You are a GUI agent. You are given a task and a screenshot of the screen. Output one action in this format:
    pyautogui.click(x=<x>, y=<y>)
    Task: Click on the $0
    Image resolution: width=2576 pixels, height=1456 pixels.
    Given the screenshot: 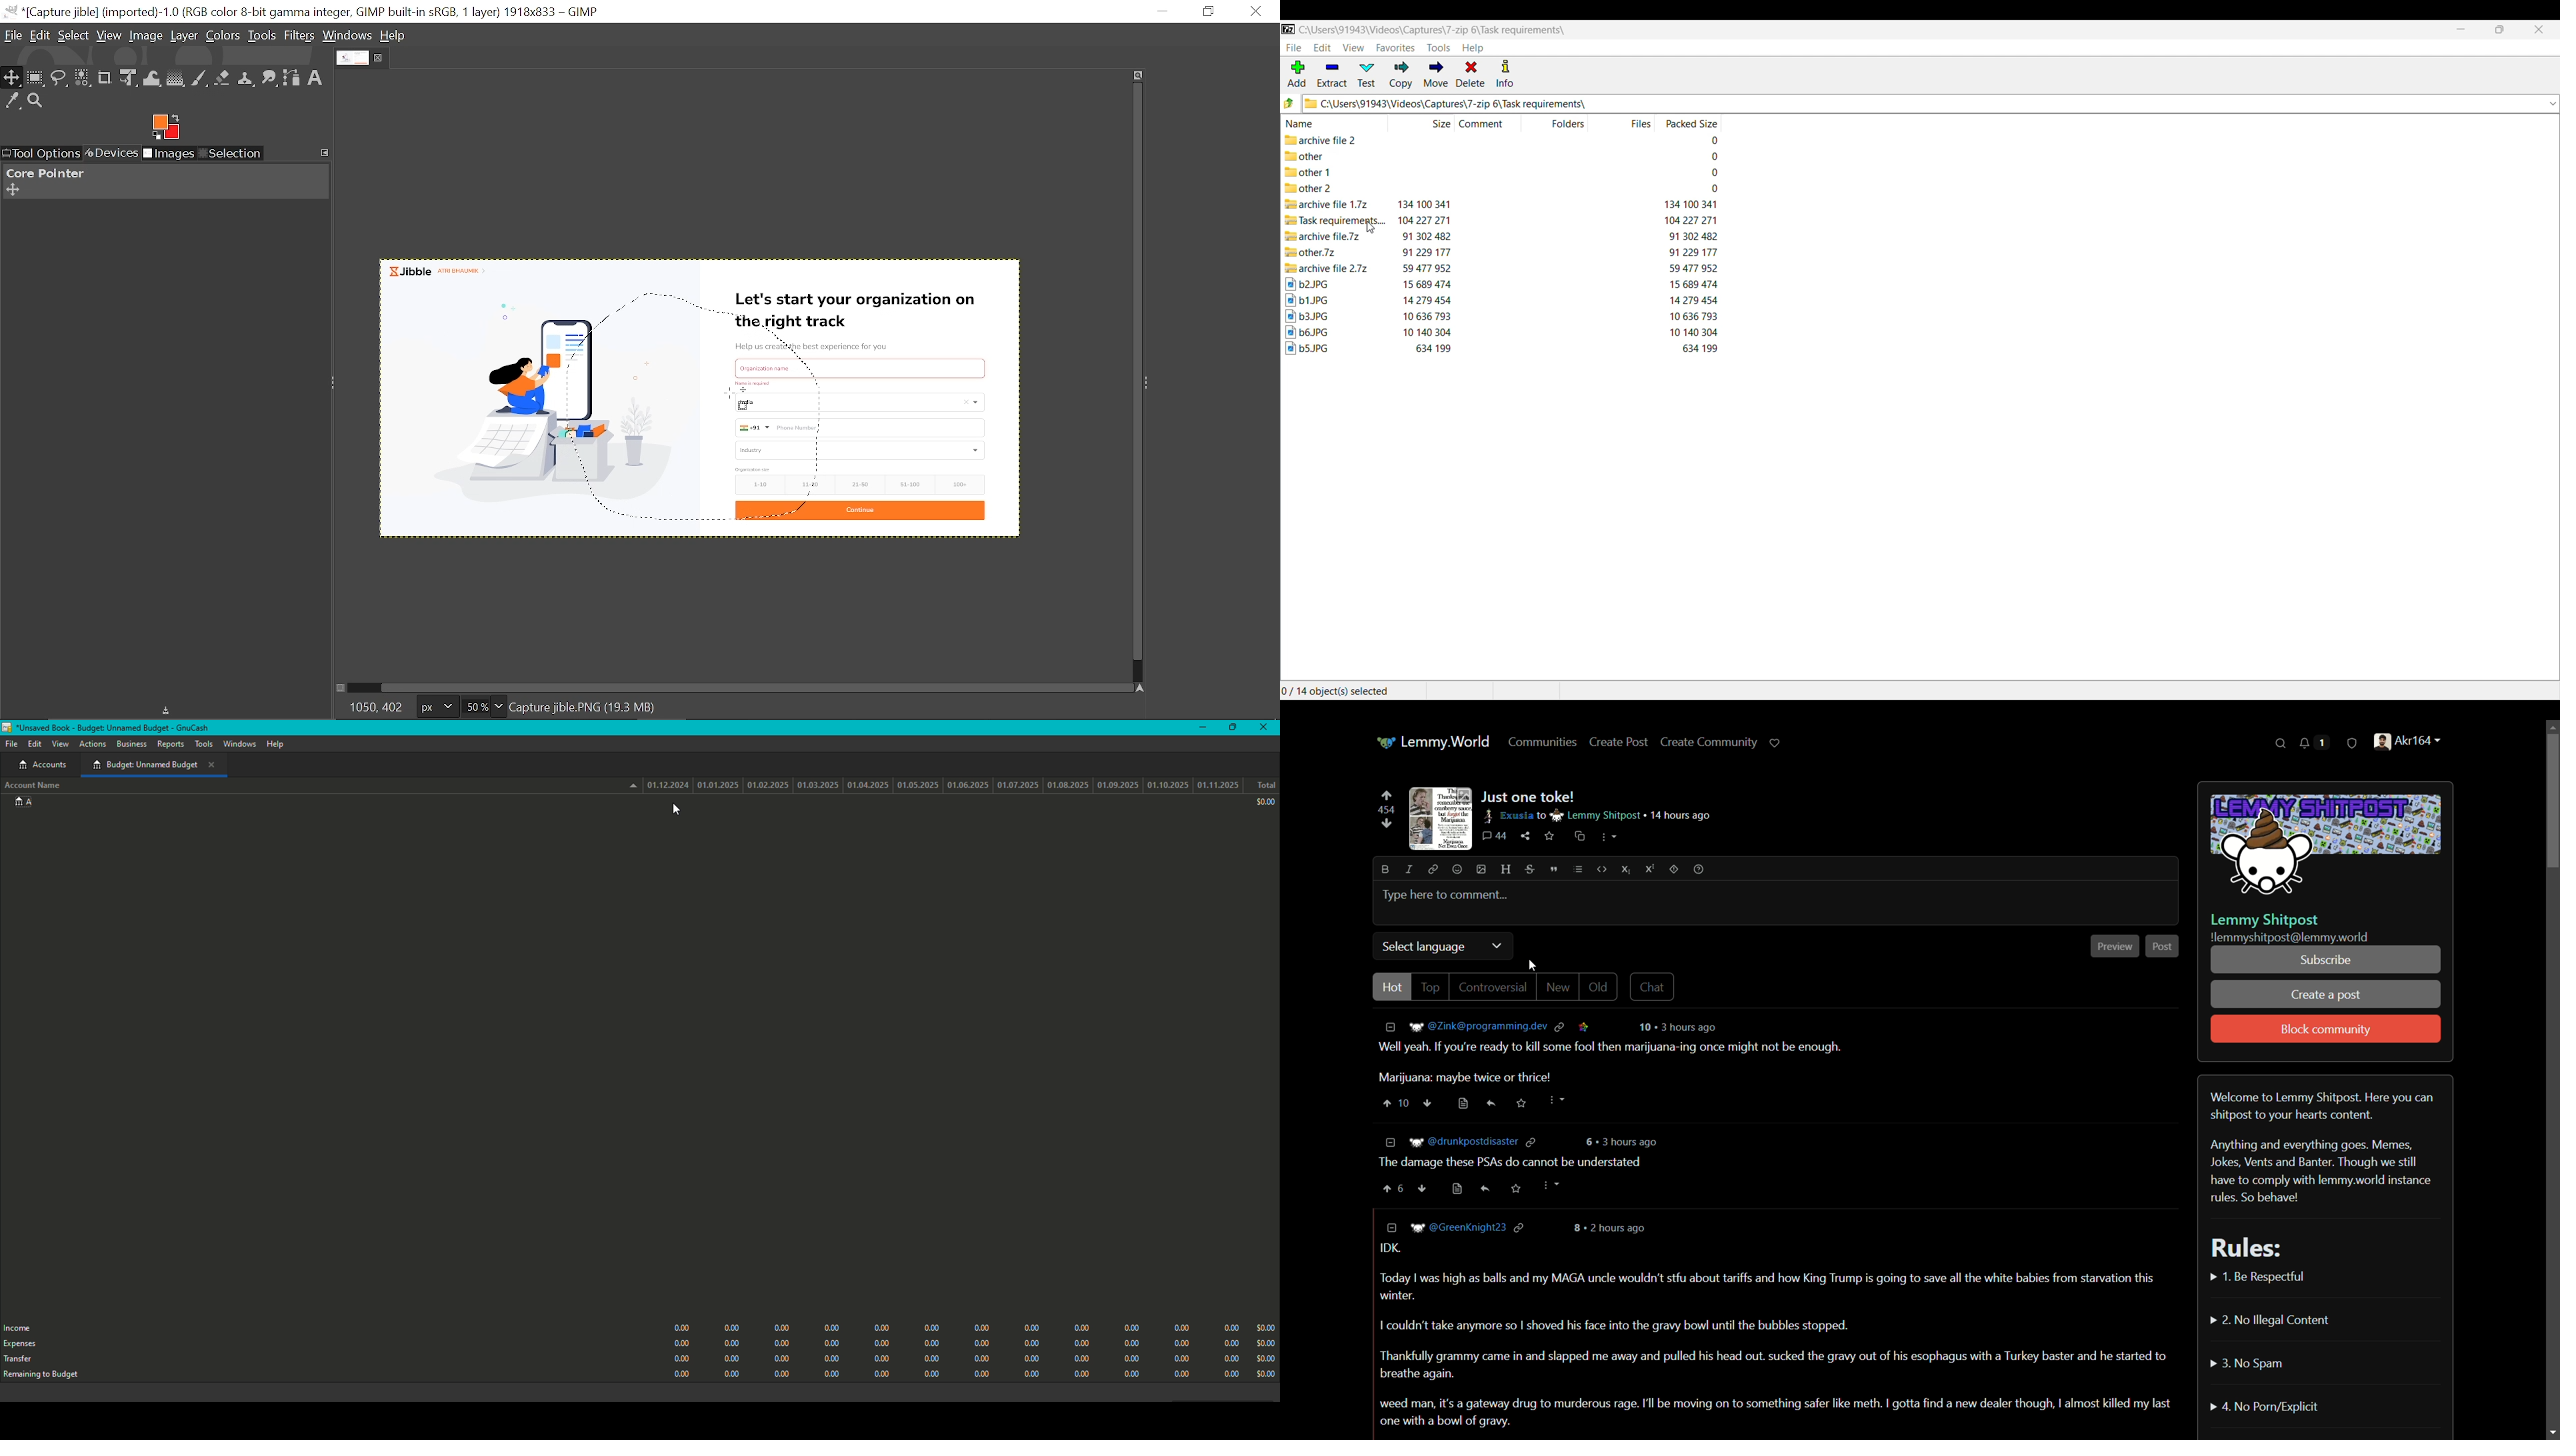 What is the action you would take?
    pyautogui.click(x=1263, y=803)
    